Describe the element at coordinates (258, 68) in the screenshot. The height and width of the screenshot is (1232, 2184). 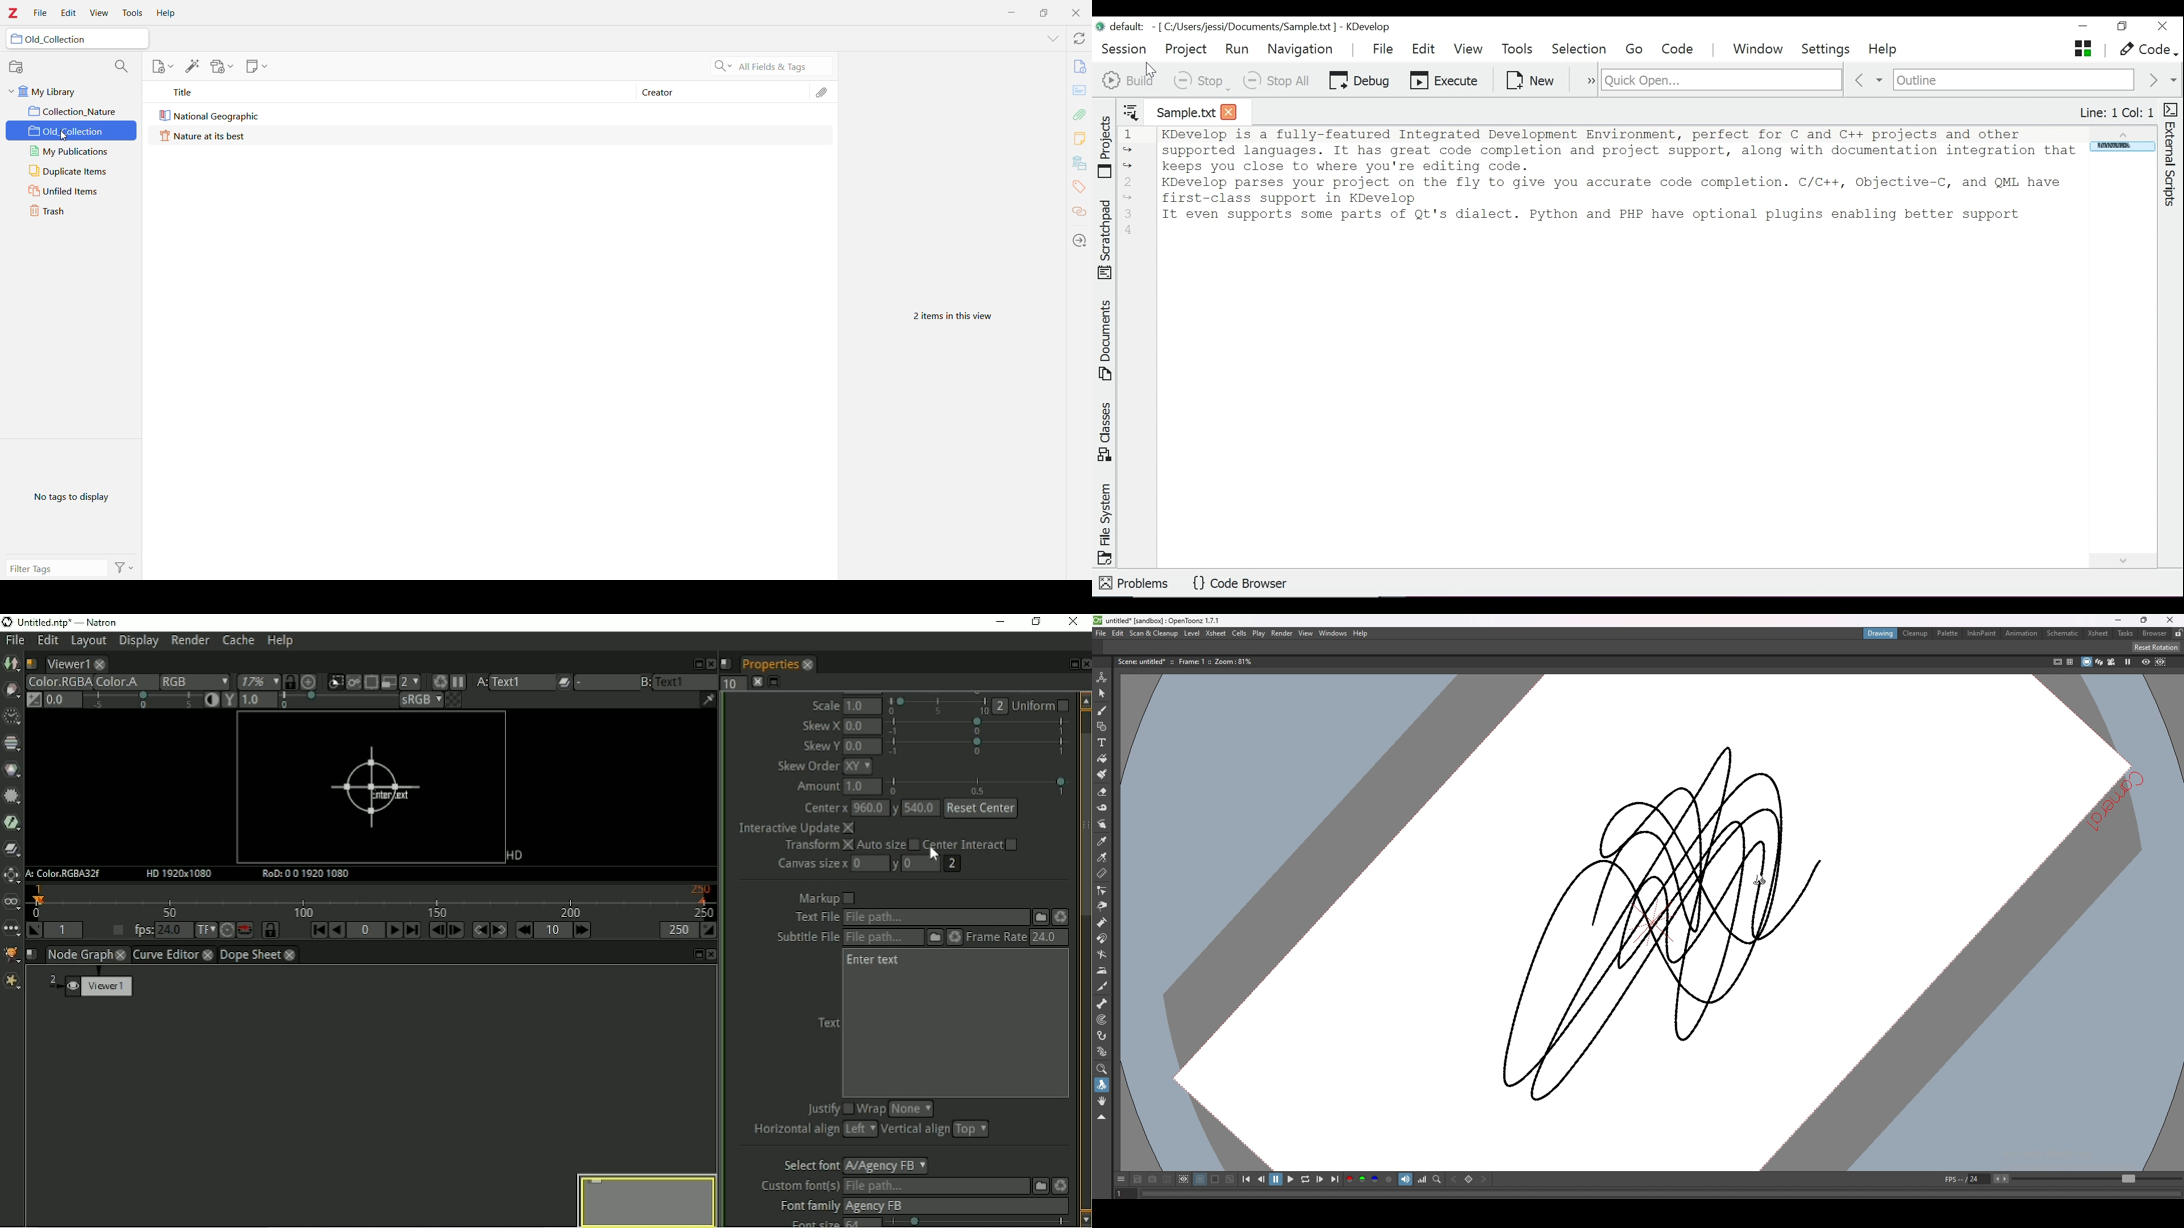
I see `New Note` at that location.